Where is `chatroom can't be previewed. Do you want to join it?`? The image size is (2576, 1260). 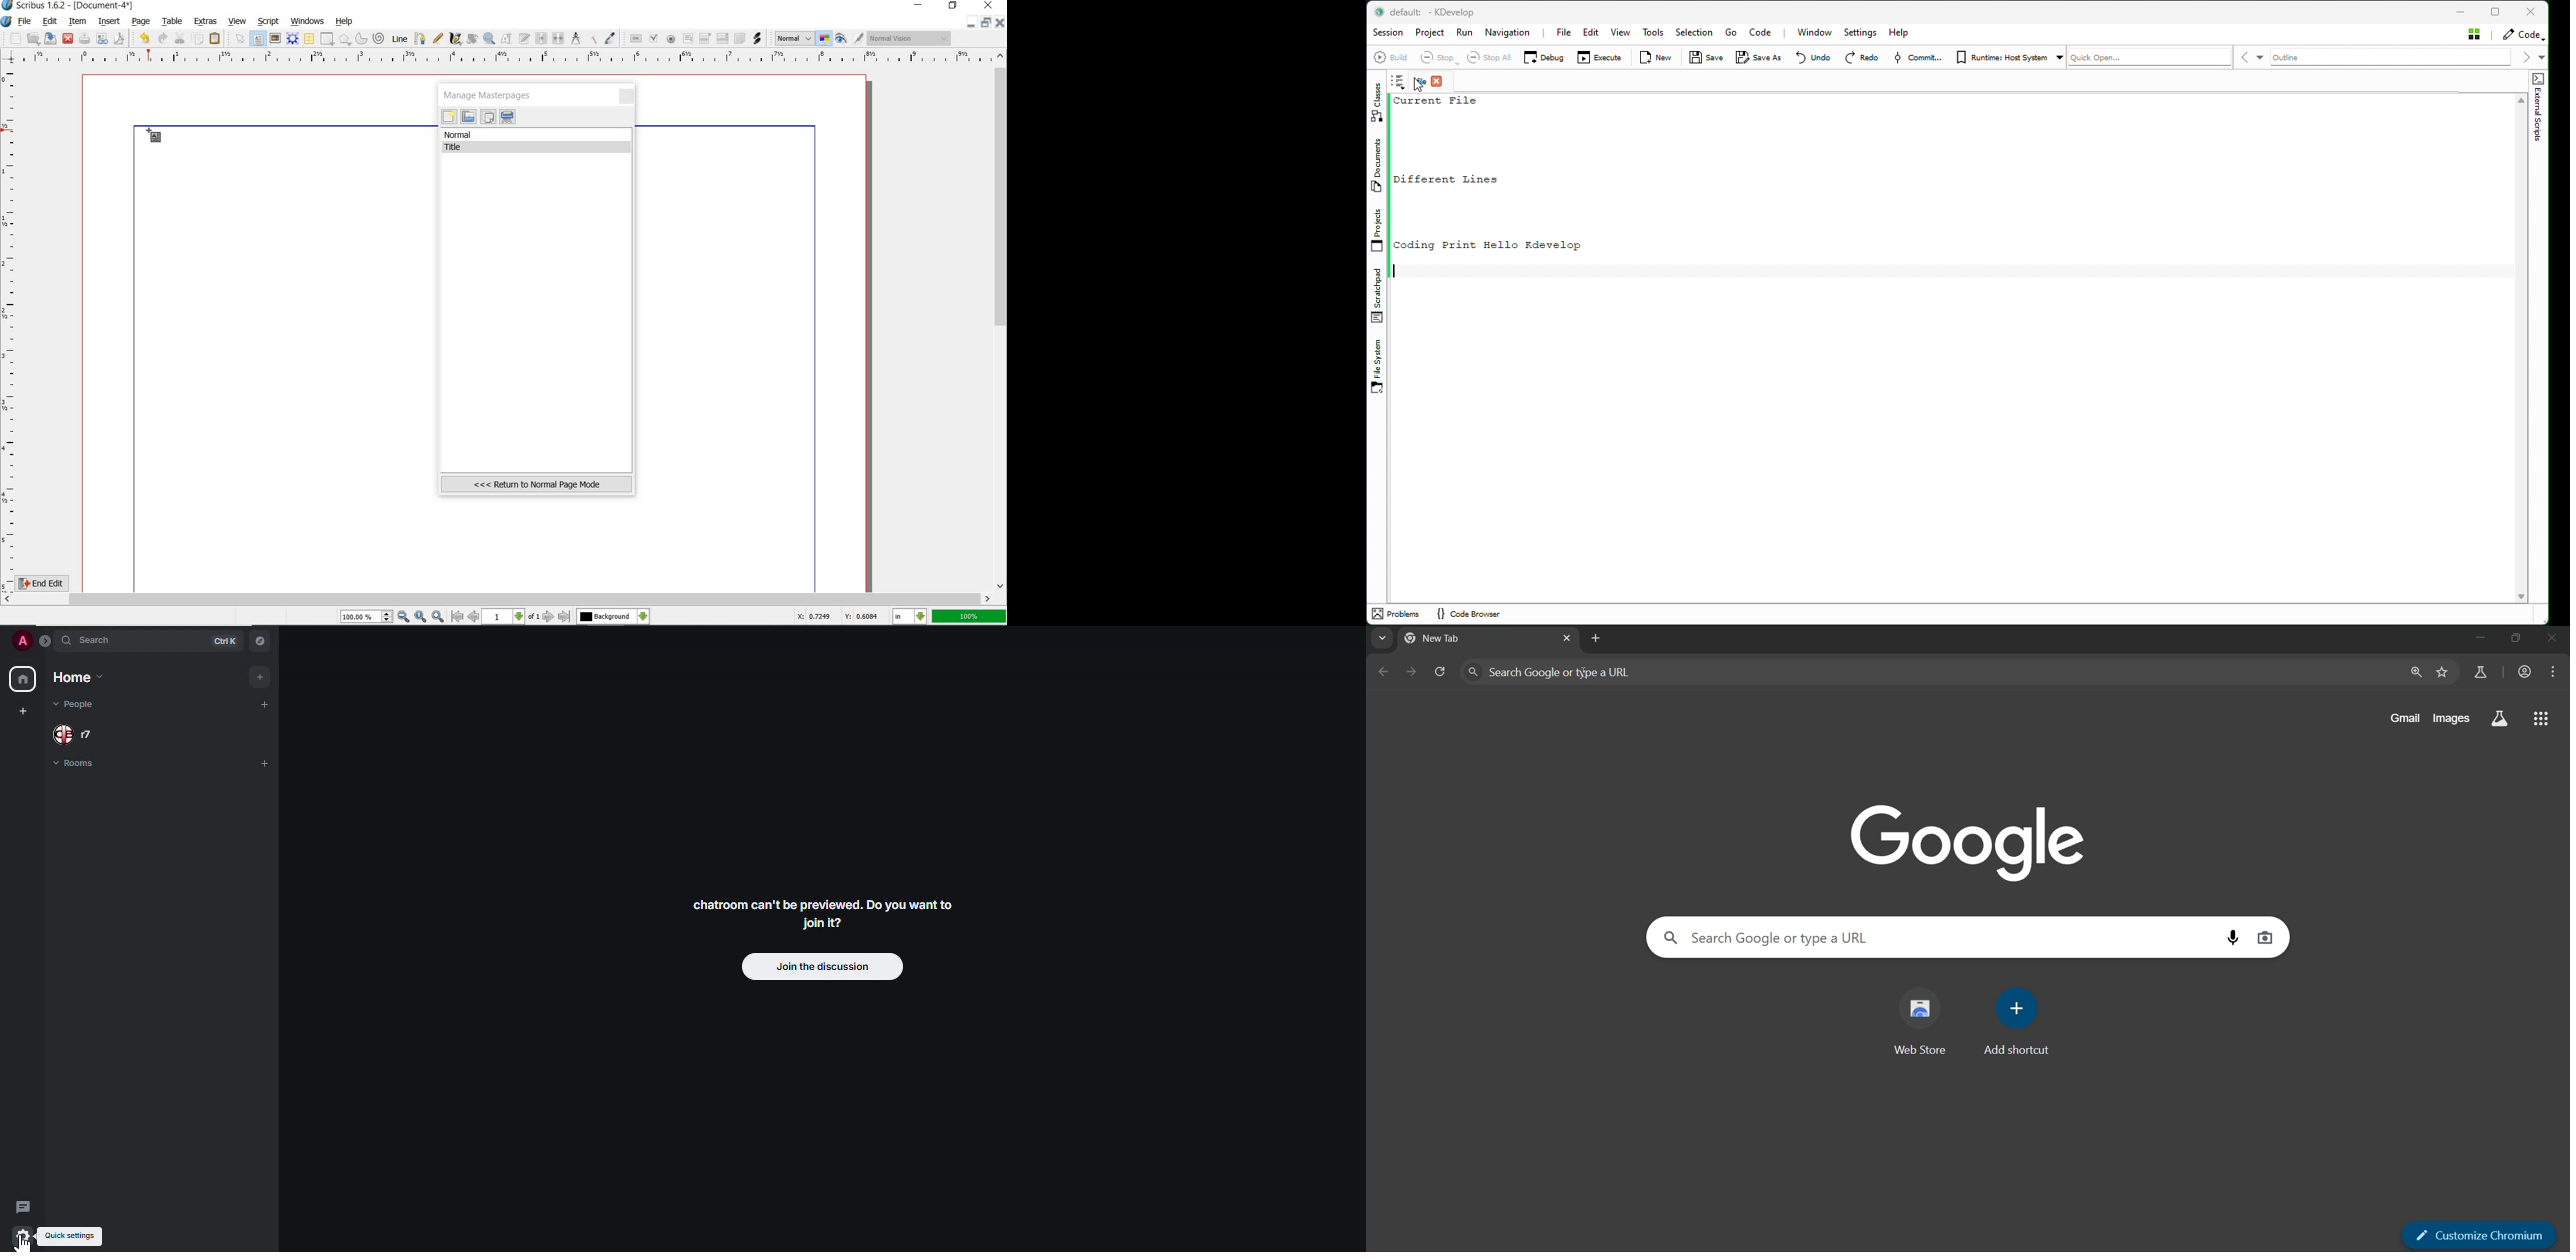 chatroom can't be previewed. Do you want to join it? is located at coordinates (817, 912).